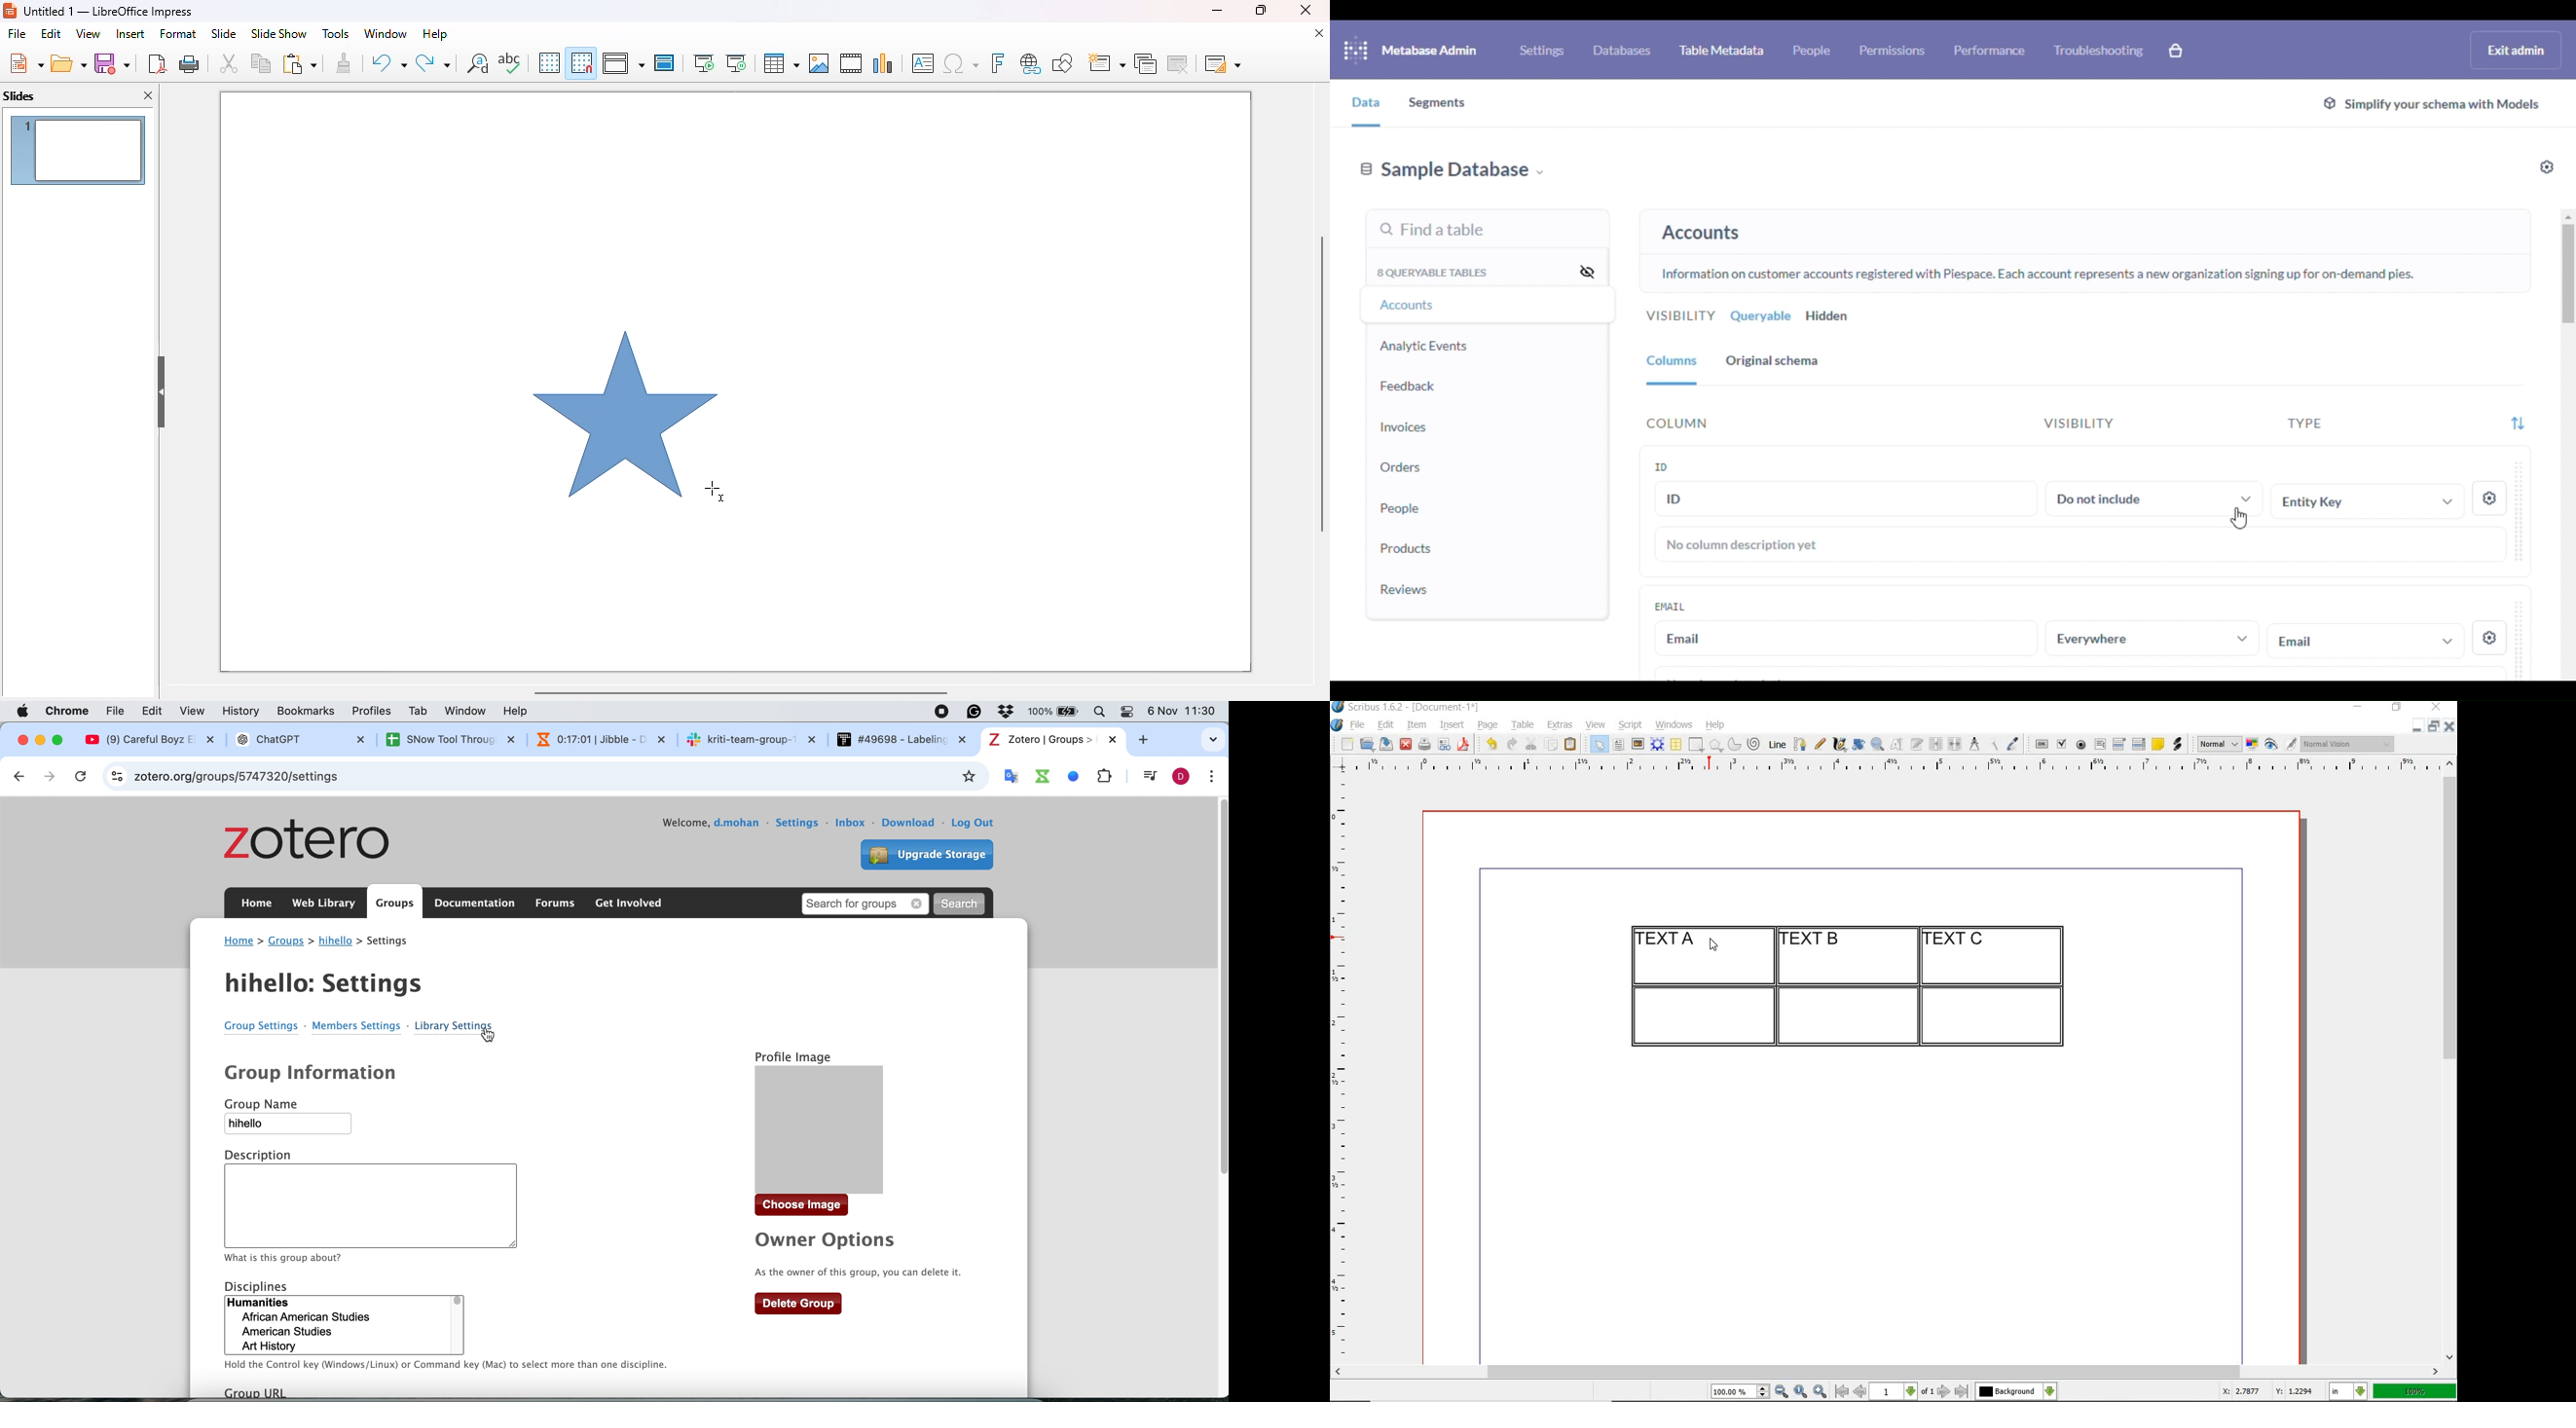  I want to click on spelling, so click(509, 62).